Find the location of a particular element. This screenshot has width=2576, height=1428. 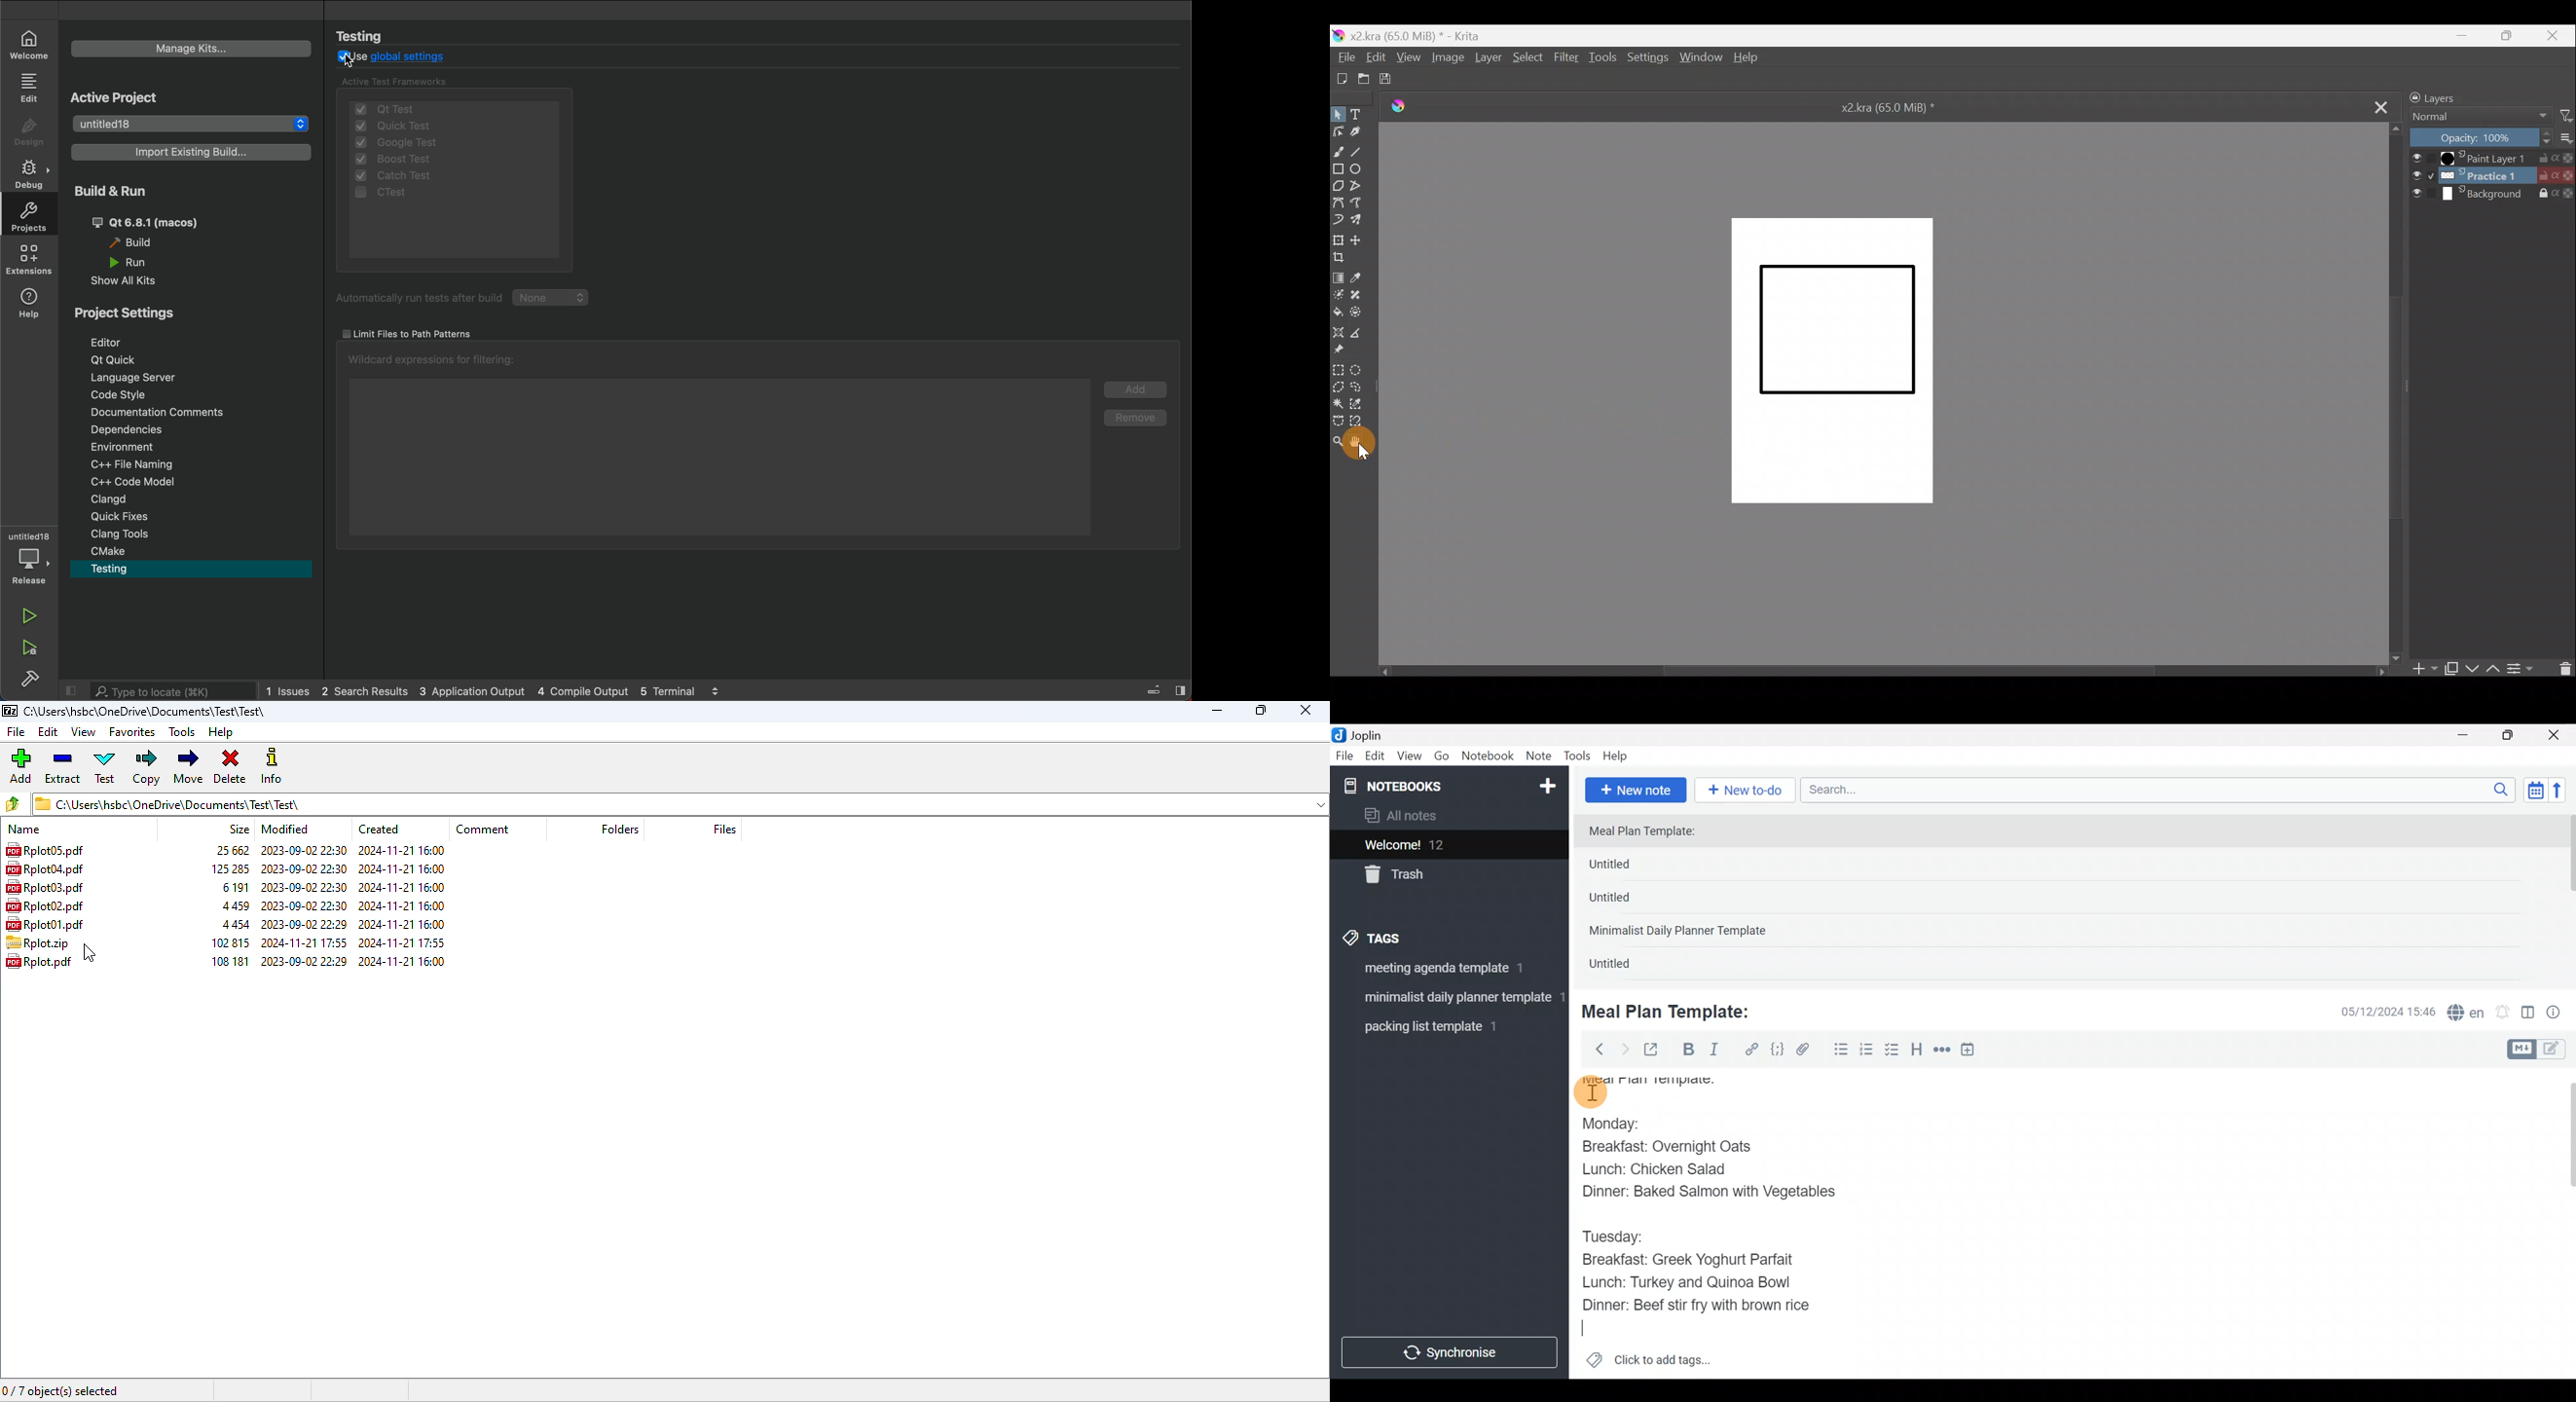

Ellipse tool is located at coordinates (1360, 167).